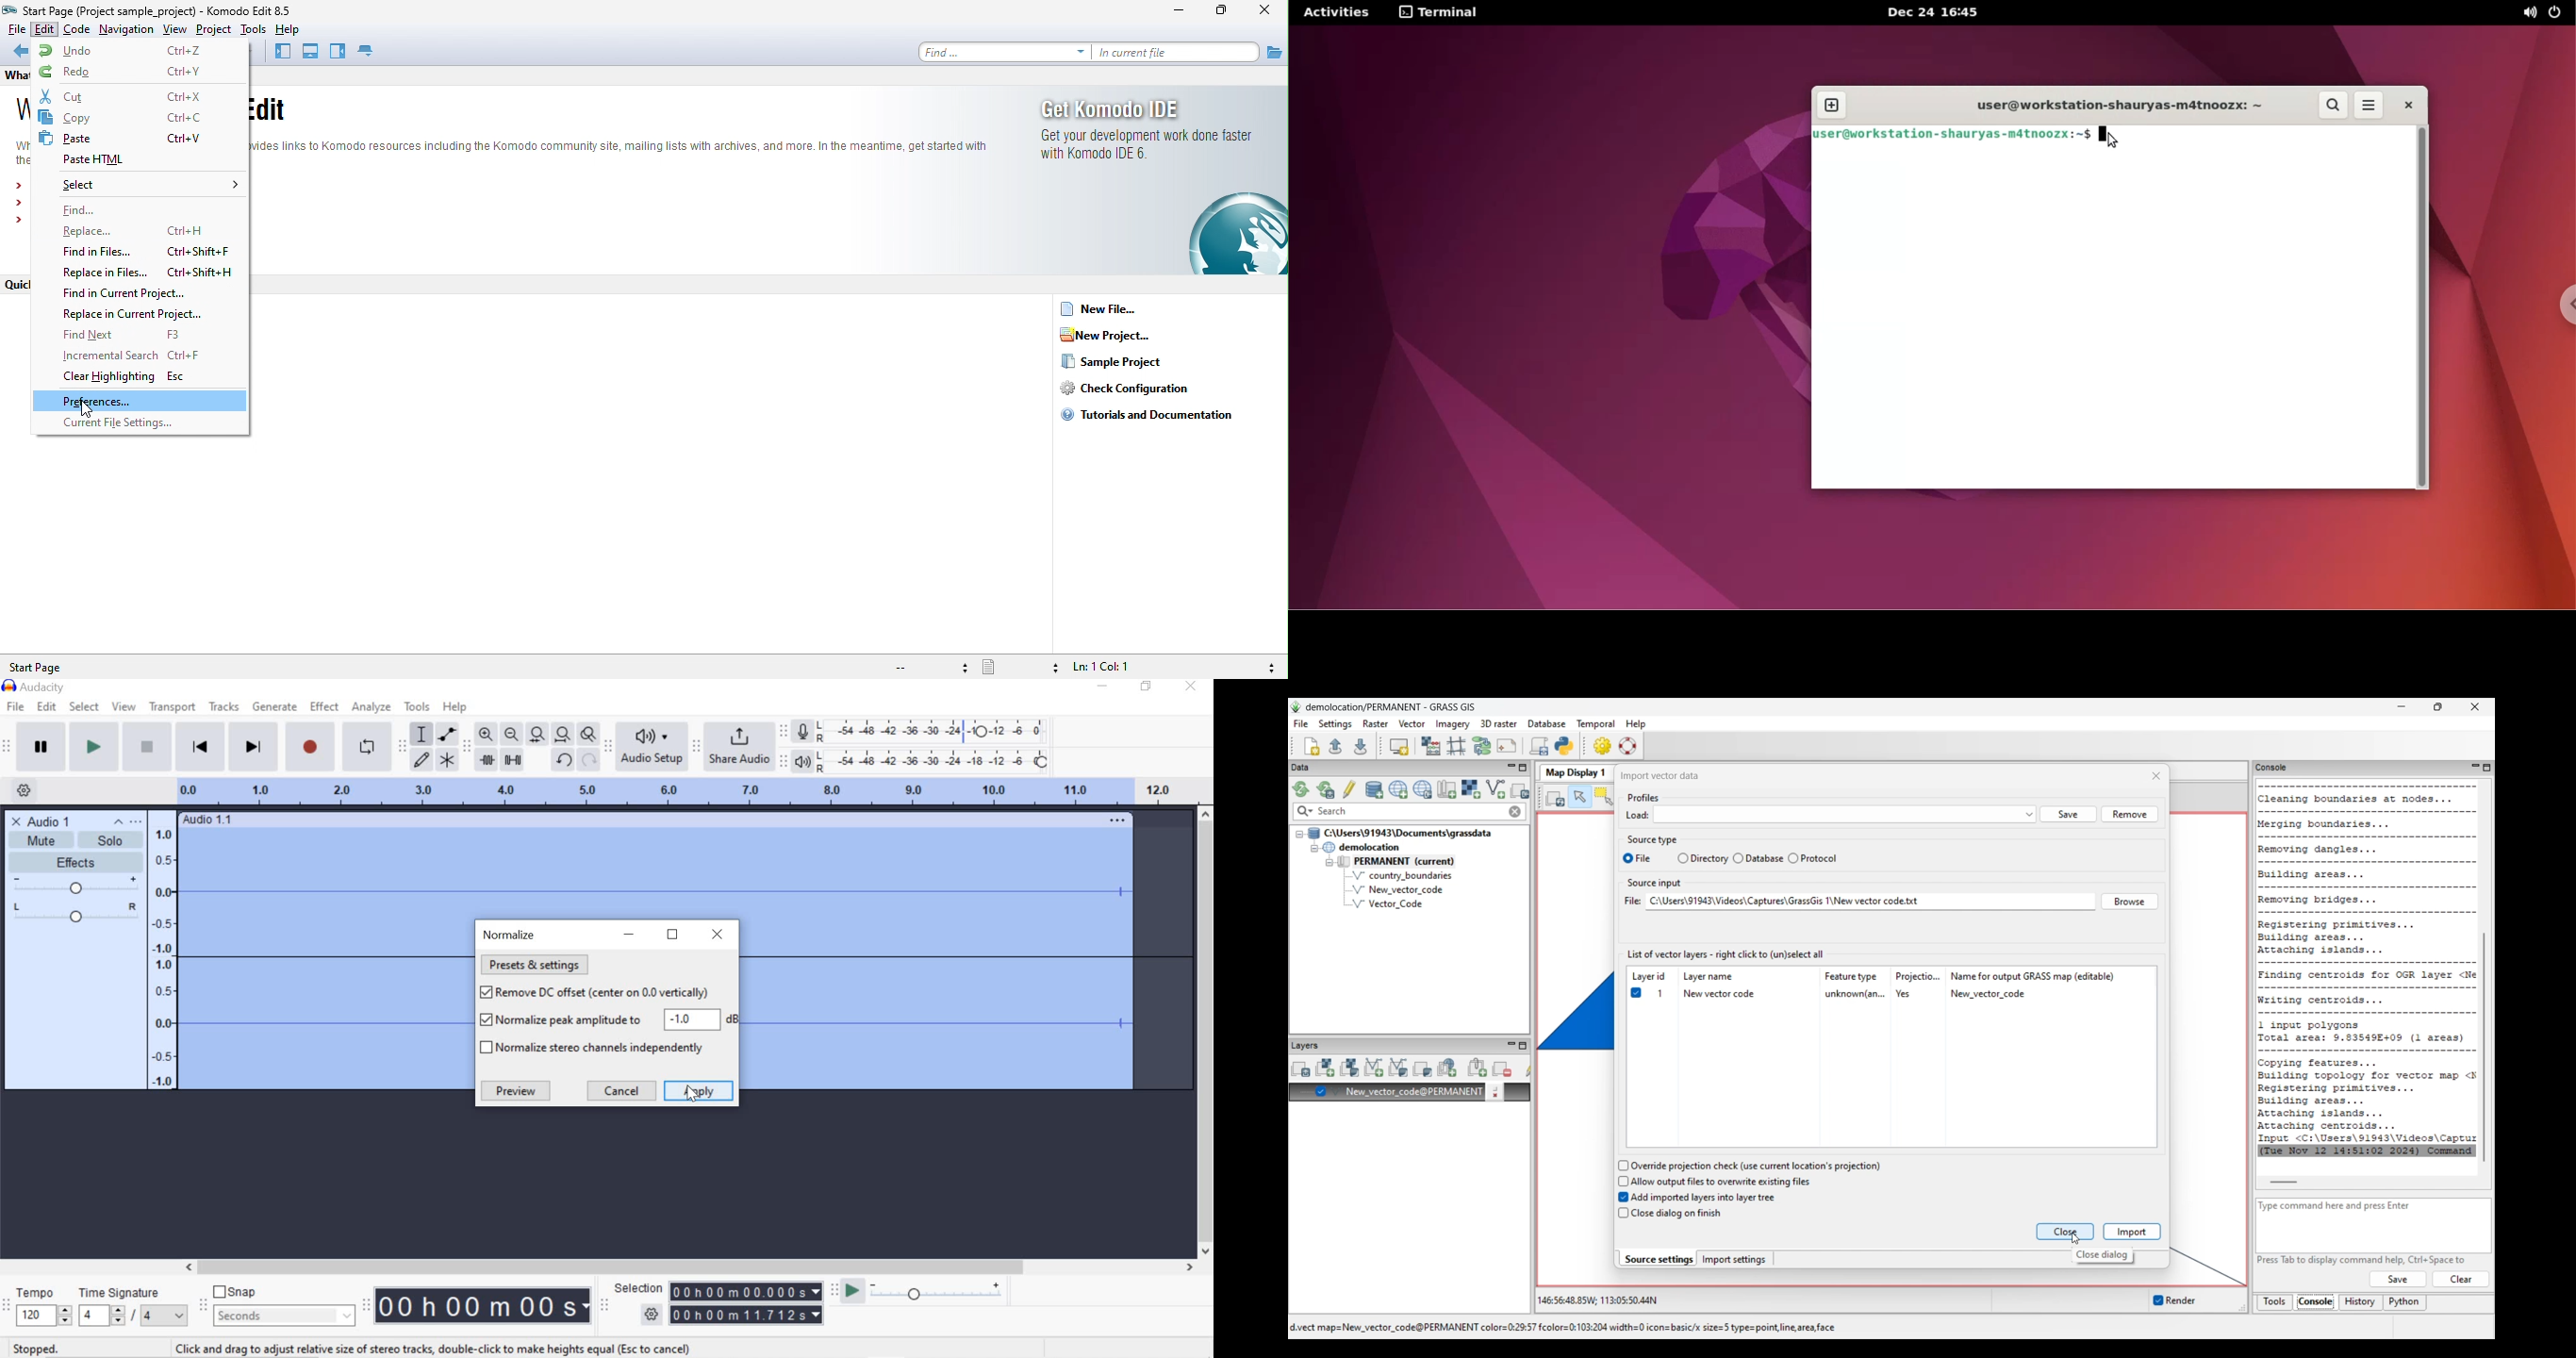 The height and width of the screenshot is (1372, 2576). What do you see at coordinates (8, 747) in the screenshot?
I see `Transport Toolbar` at bounding box center [8, 747].